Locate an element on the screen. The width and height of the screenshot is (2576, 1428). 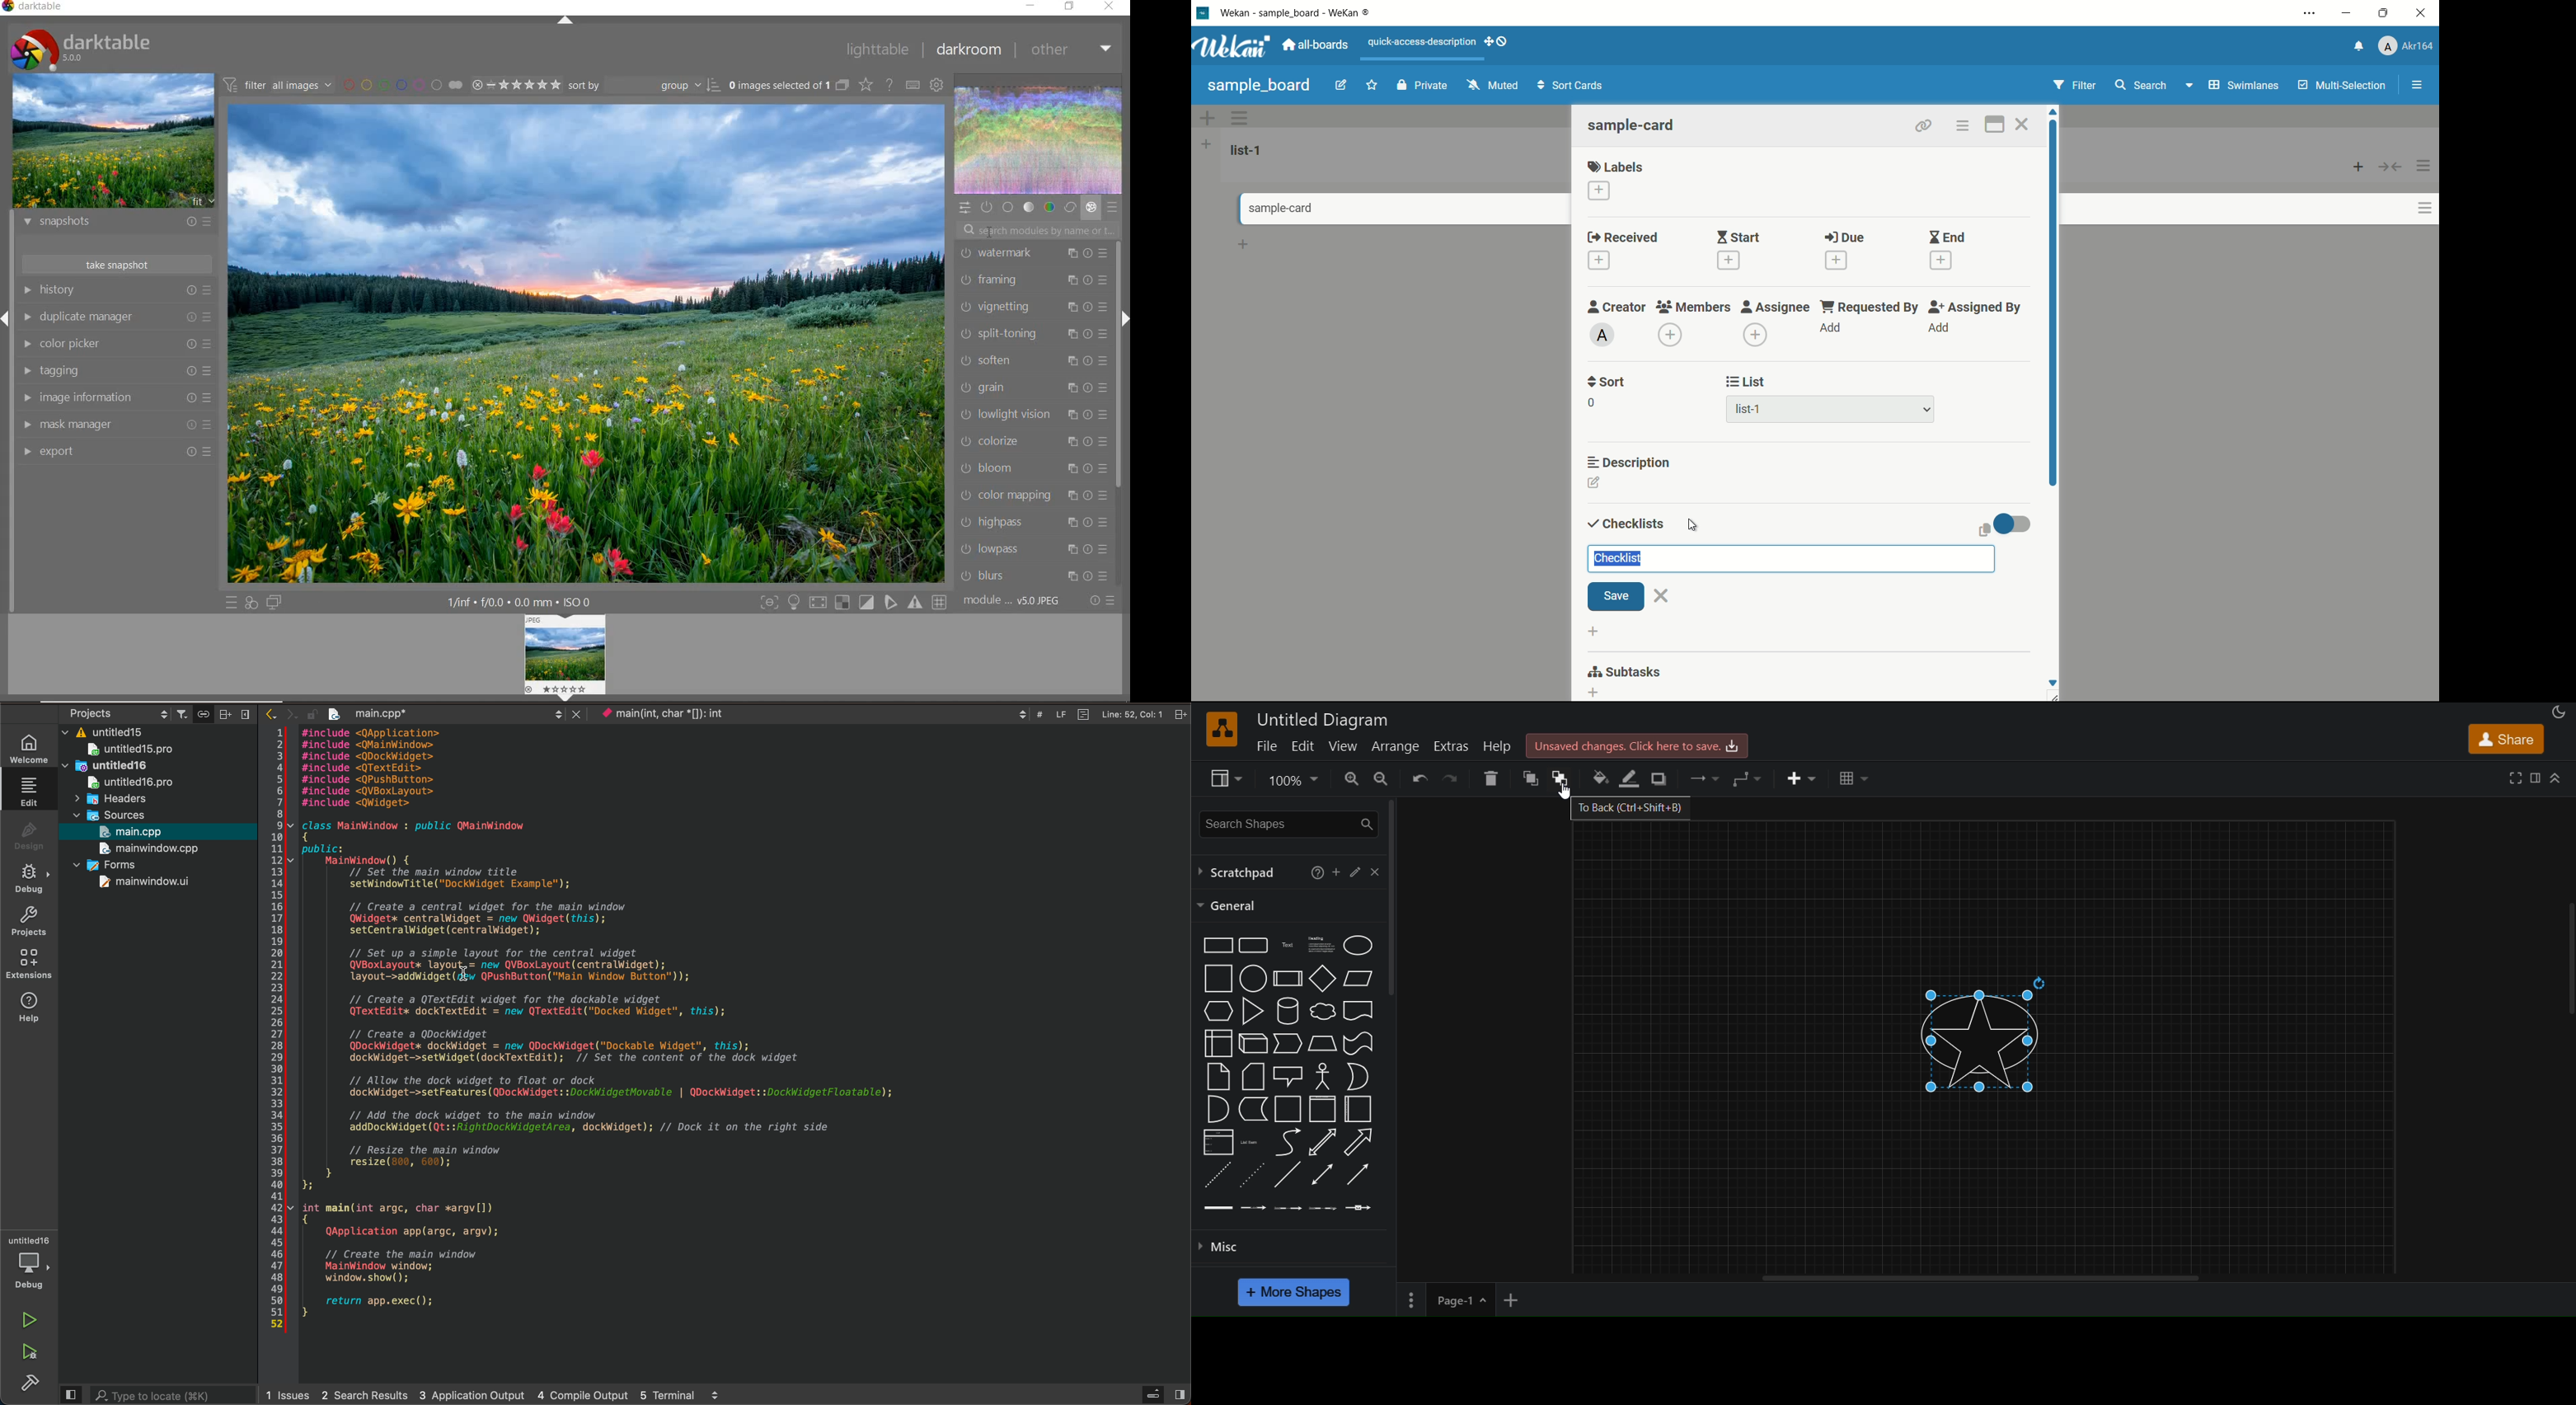
container is located at coordinates (1322, 1109).